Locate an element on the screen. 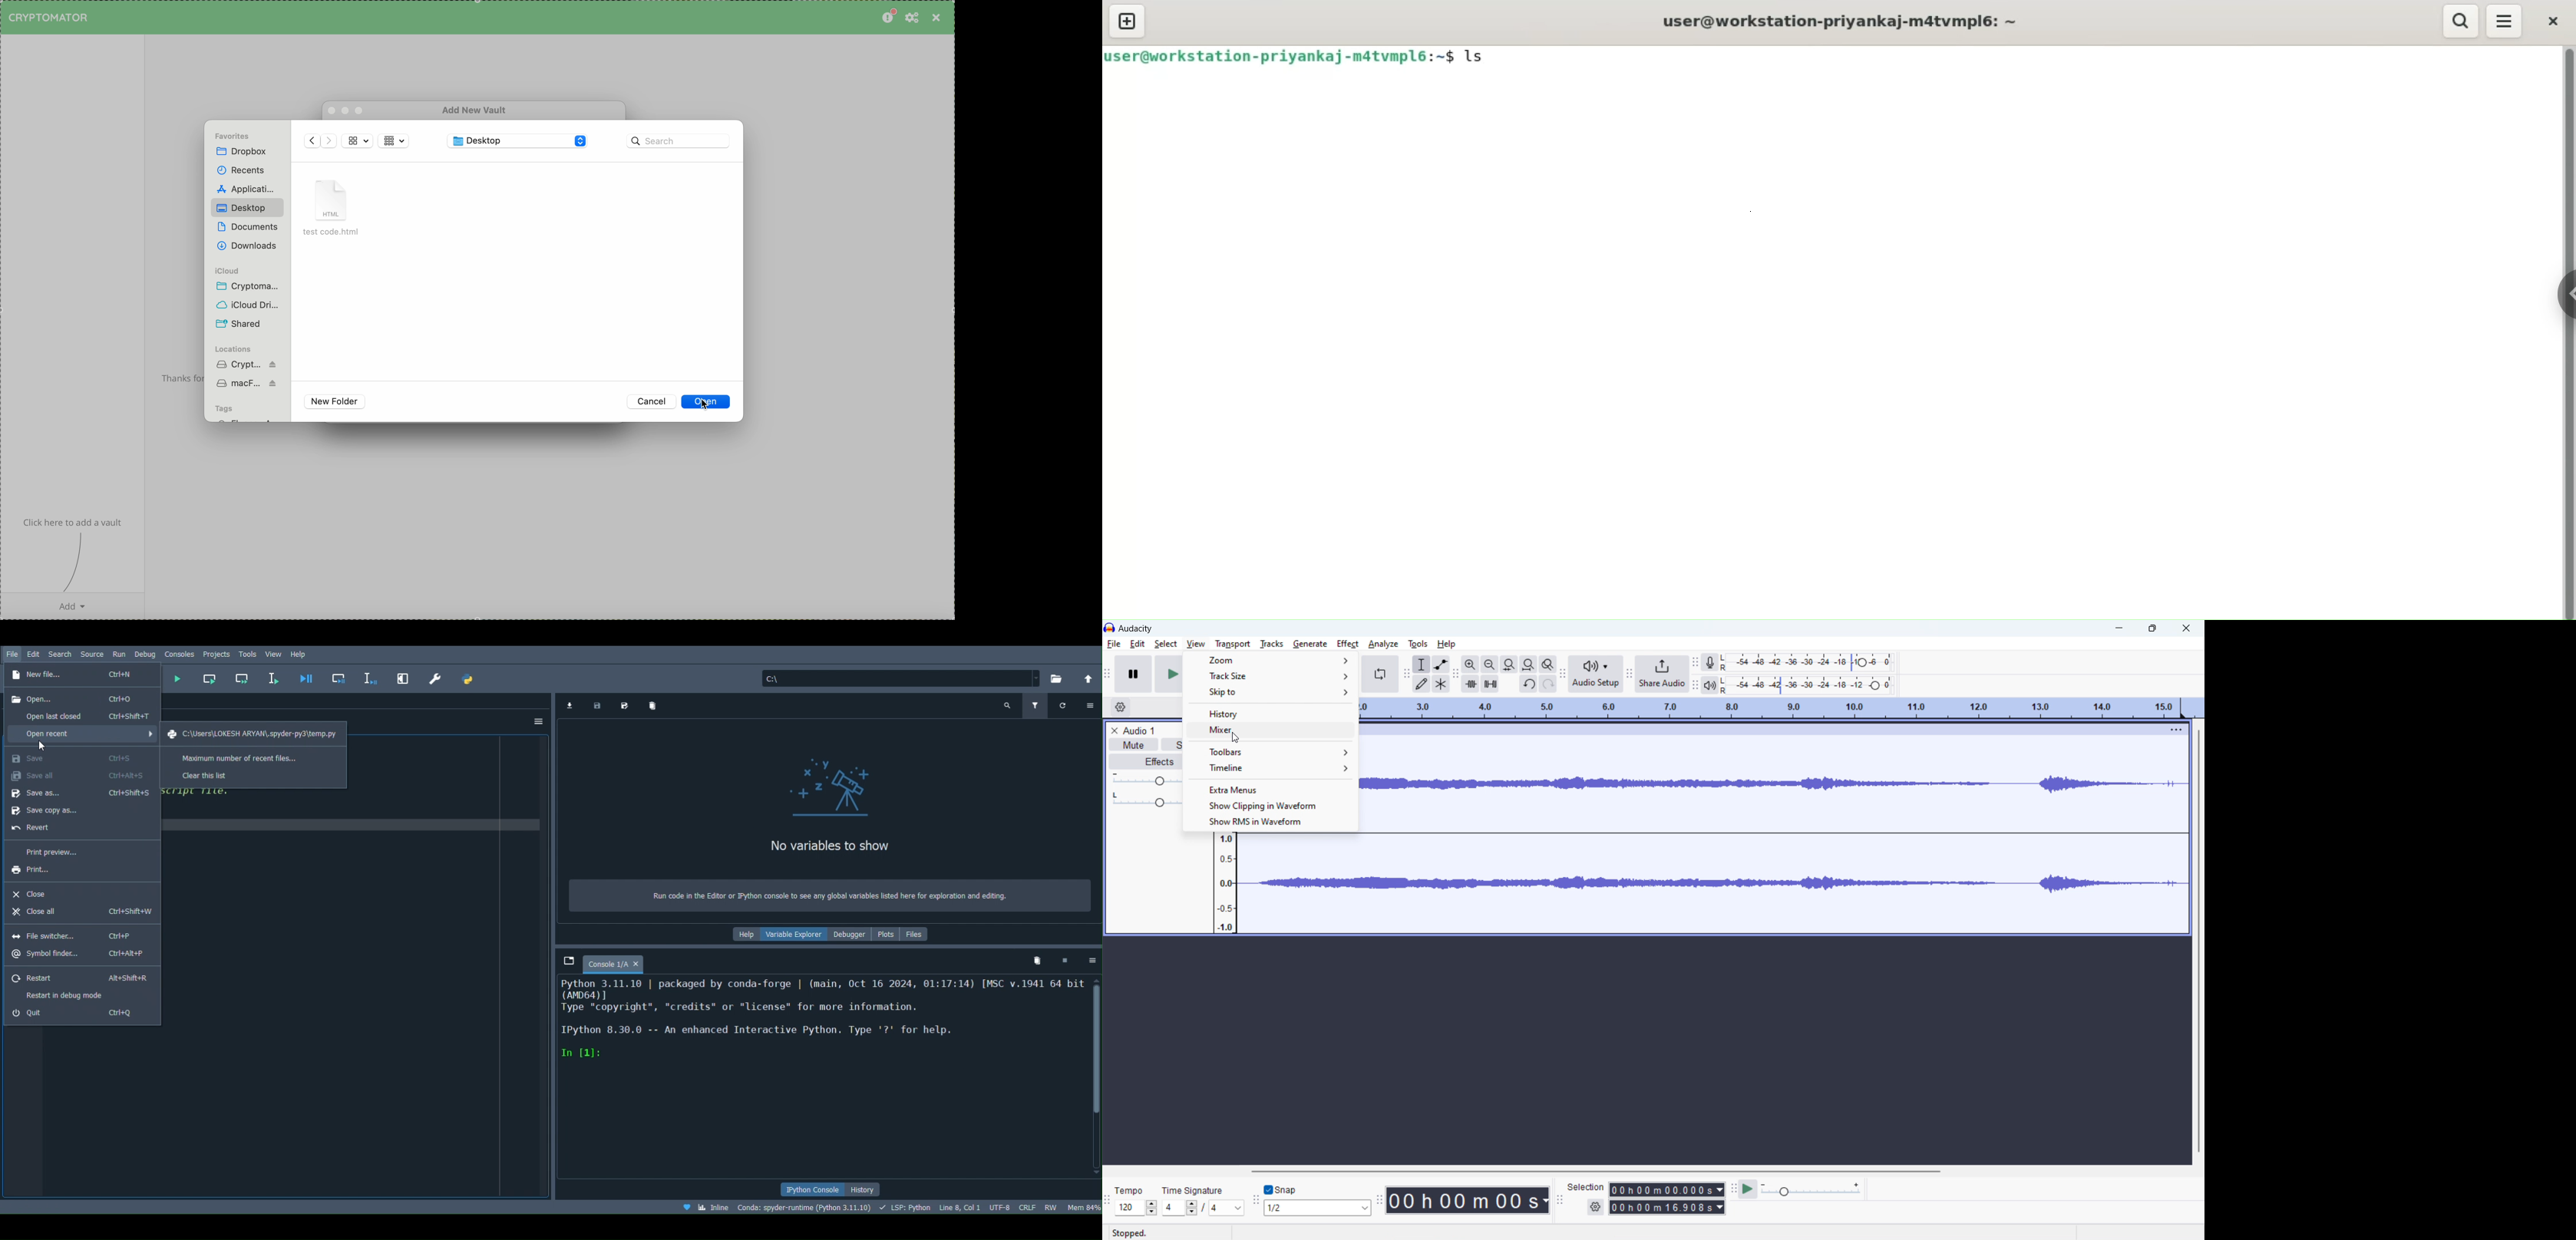 The width and height of the screenshot is (2576, 1260). Projects is located at coordinates (218, 653).